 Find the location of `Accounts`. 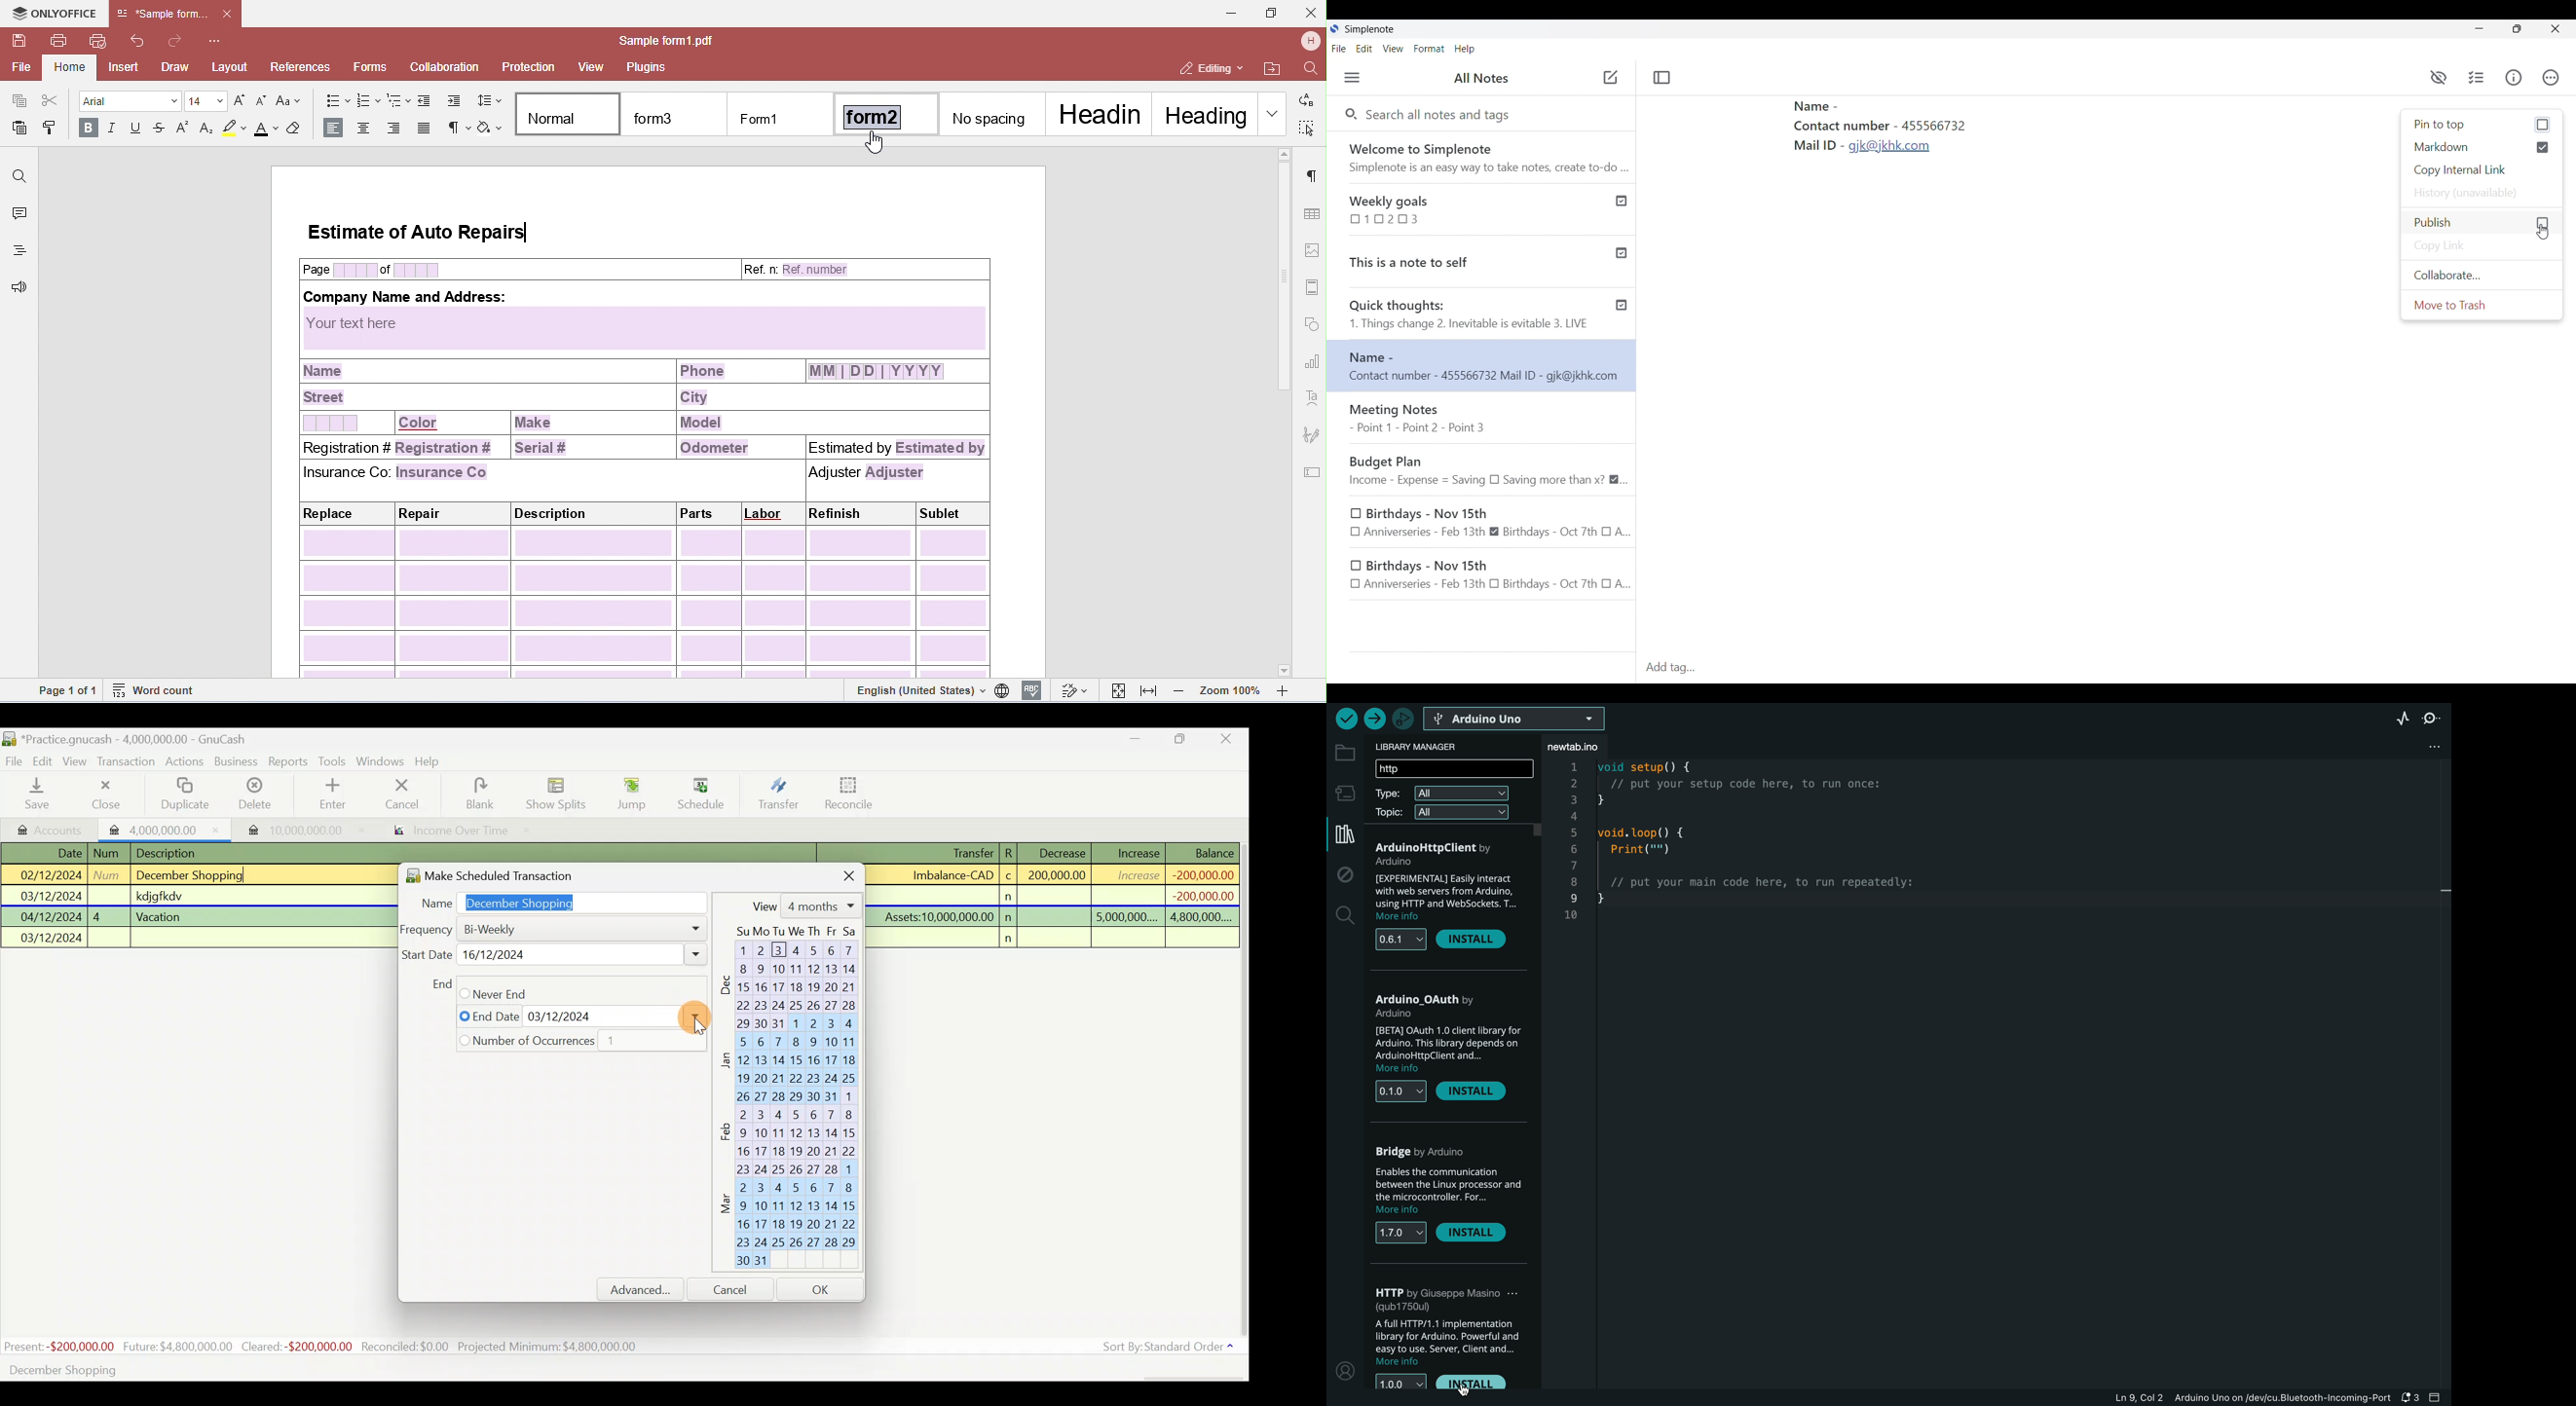

Accounts is located at coordinates (51, 829).